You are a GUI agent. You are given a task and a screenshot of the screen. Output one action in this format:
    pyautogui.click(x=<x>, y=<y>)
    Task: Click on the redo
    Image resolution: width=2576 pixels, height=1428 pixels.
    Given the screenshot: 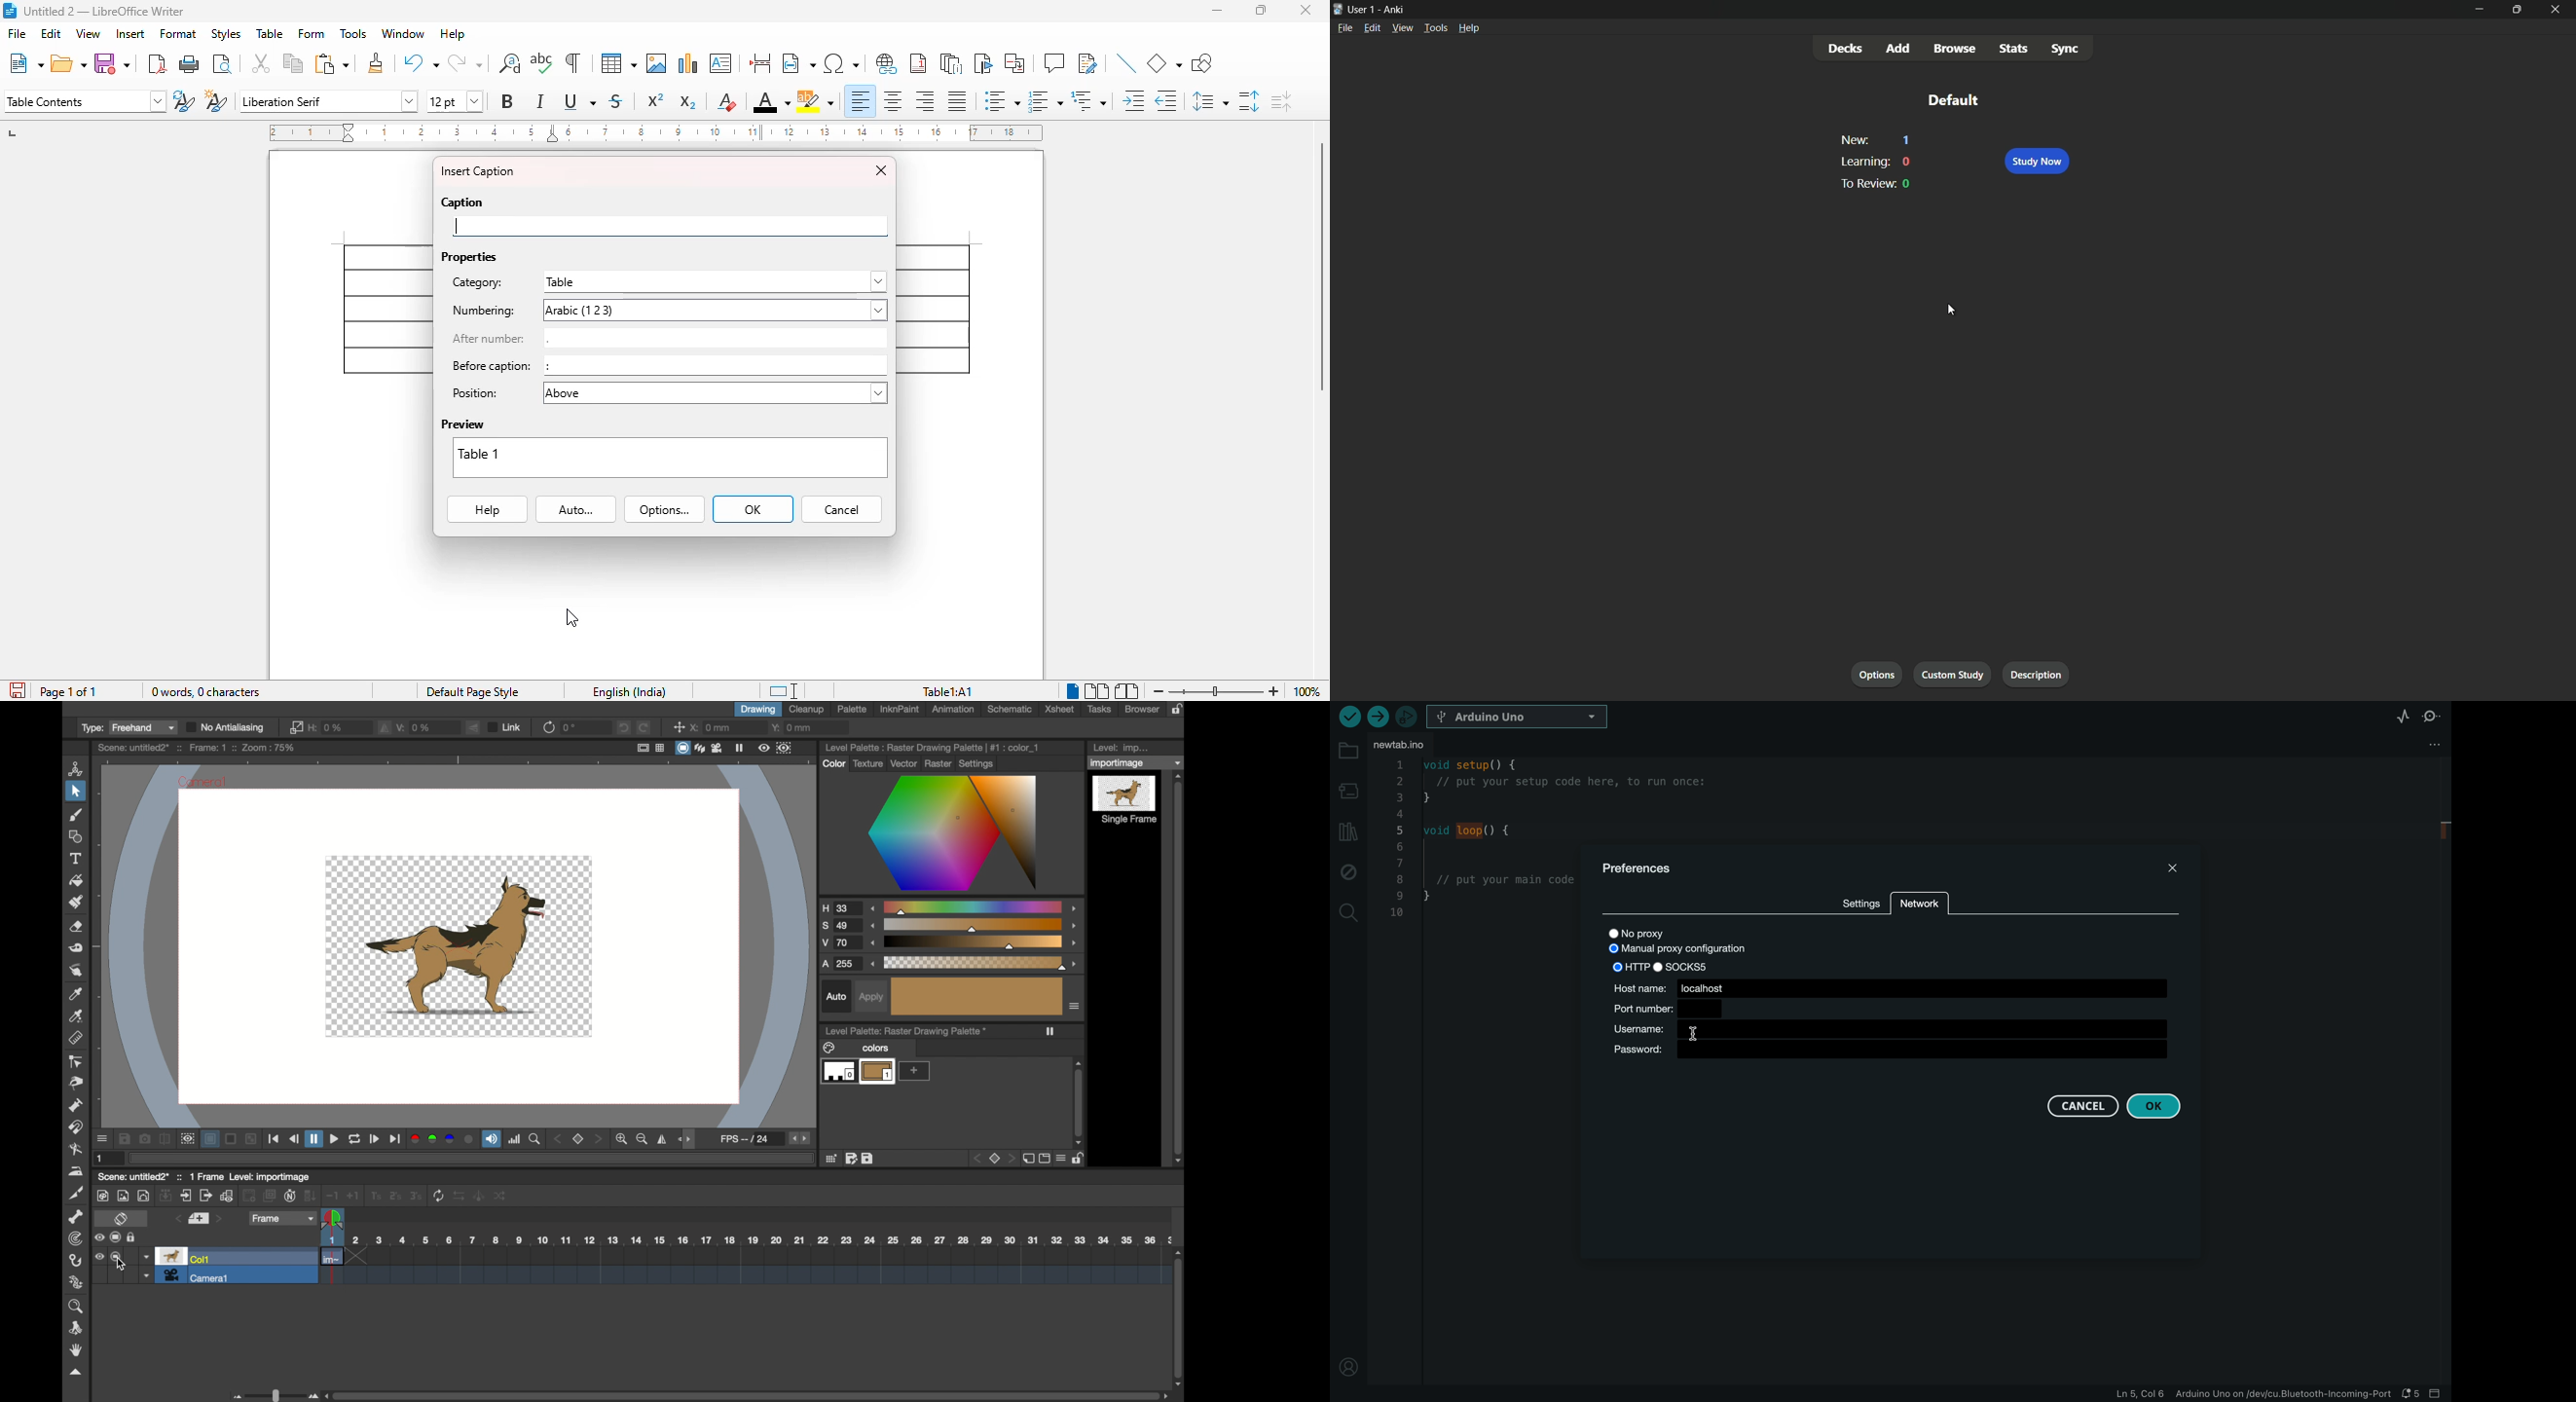 What is the action you would take?
    pyautogui.click(x=464, y=62)
    